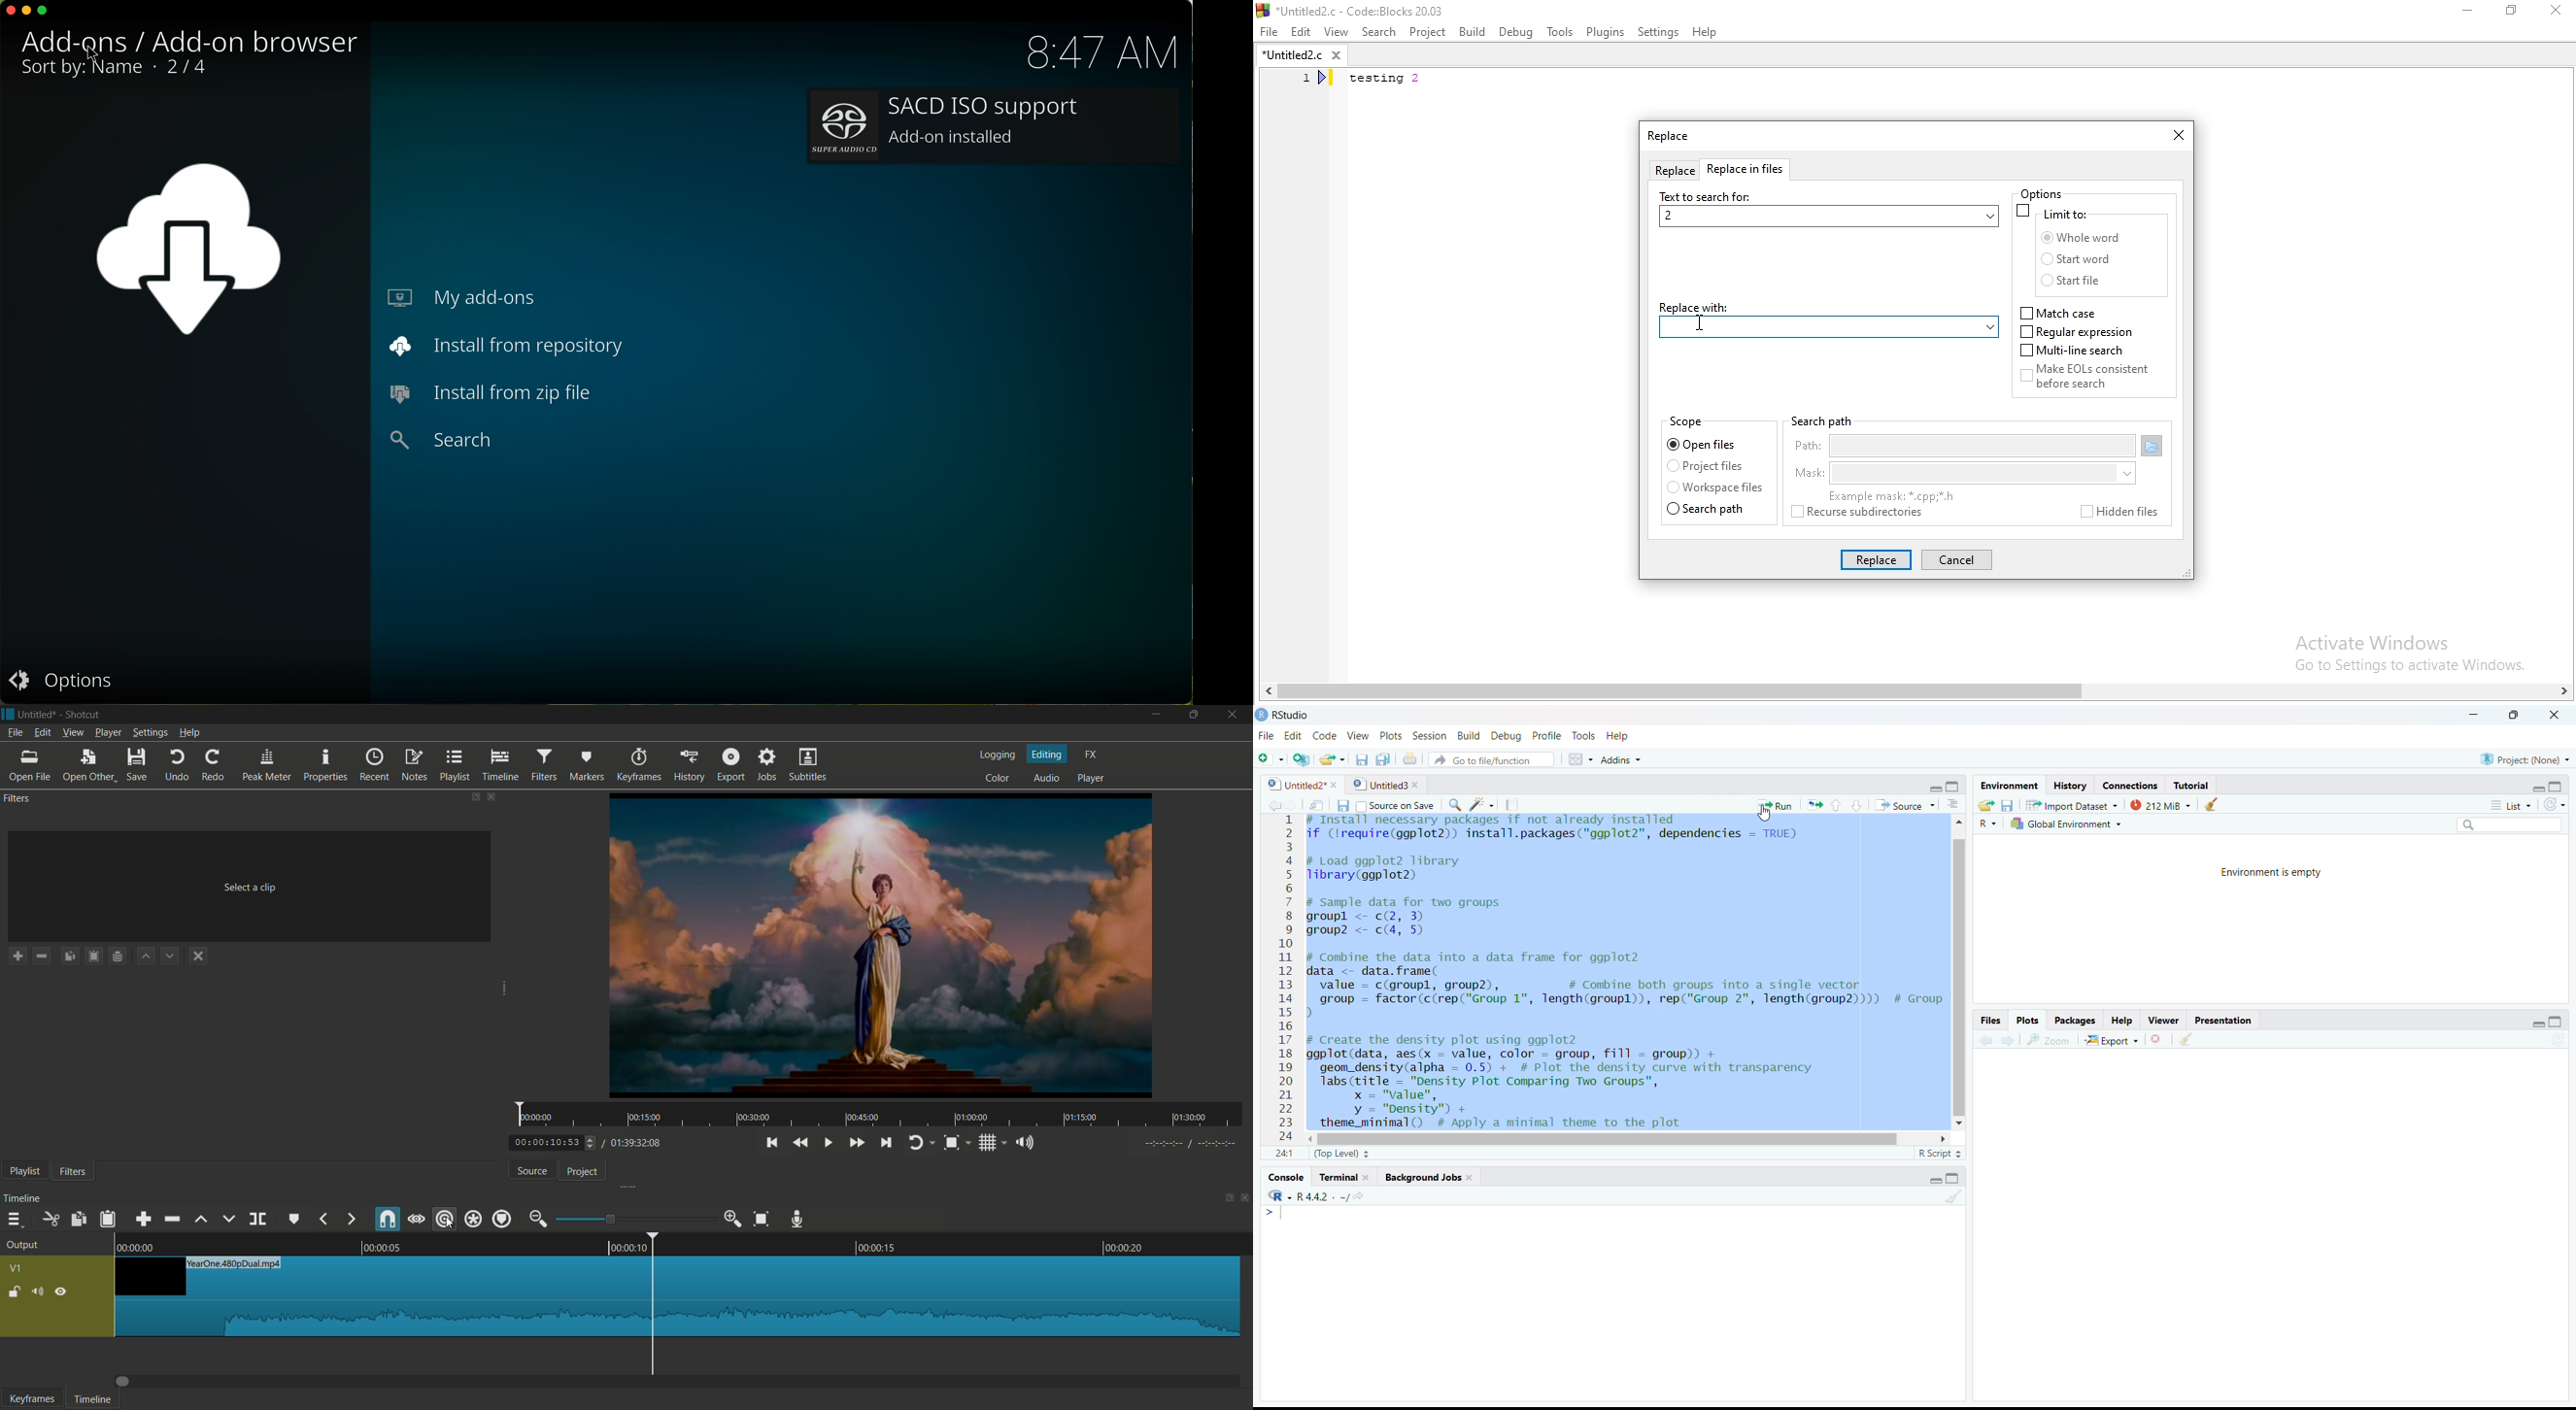 This screenshot has height=1428, width=2576. Describe the element at coordinates (84, 714) in the screenshot. I see `app name` at that location.